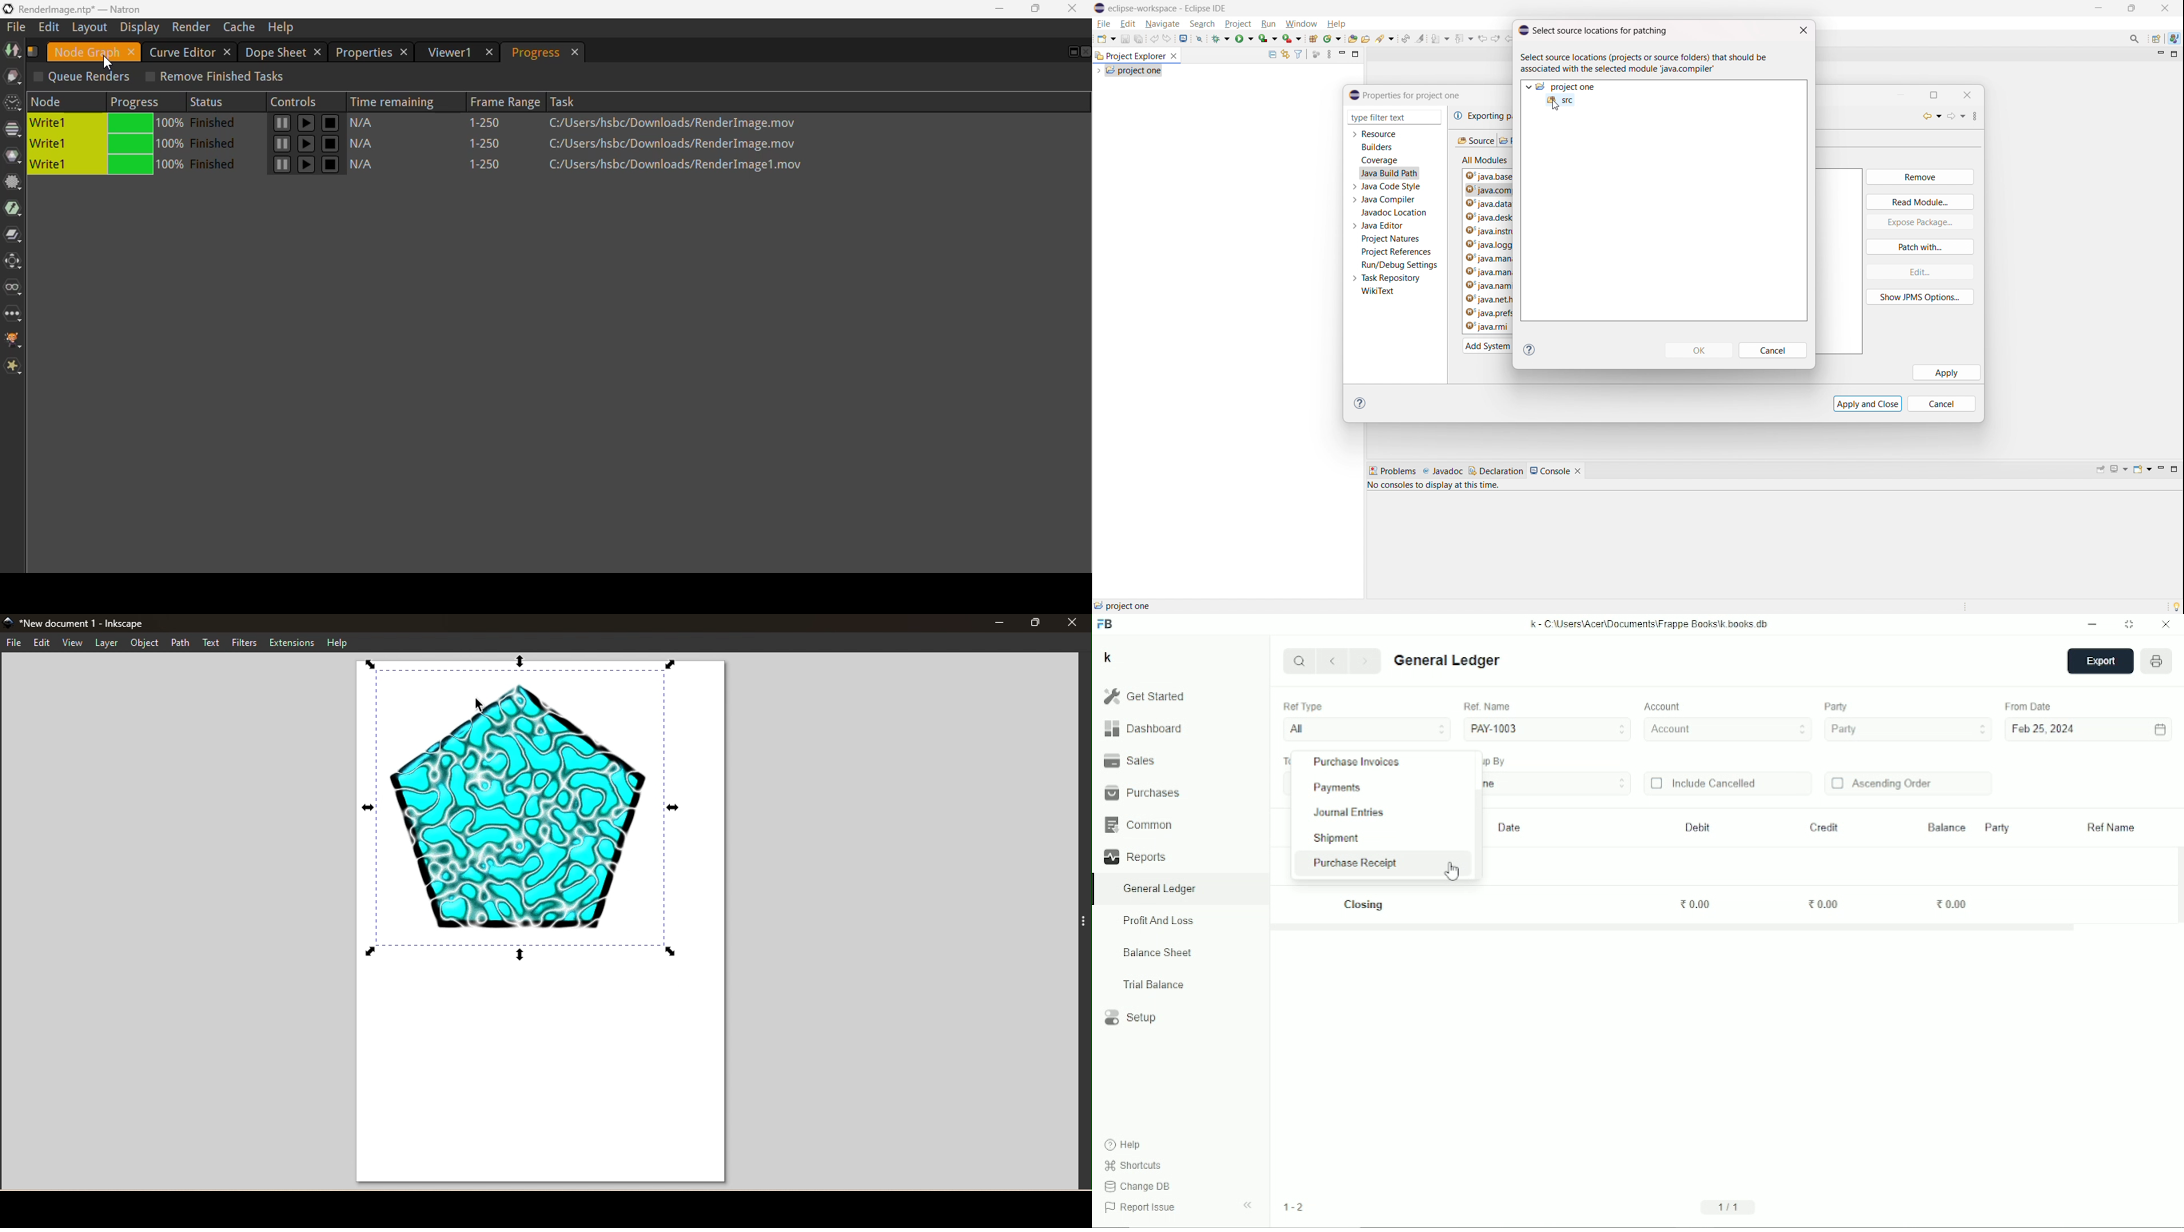 This screenshot has height=1232, width=2184. What do you see at coordinates (1664, 707) in the screenshot?
I see `Account` at bounding box center [1664, 707].